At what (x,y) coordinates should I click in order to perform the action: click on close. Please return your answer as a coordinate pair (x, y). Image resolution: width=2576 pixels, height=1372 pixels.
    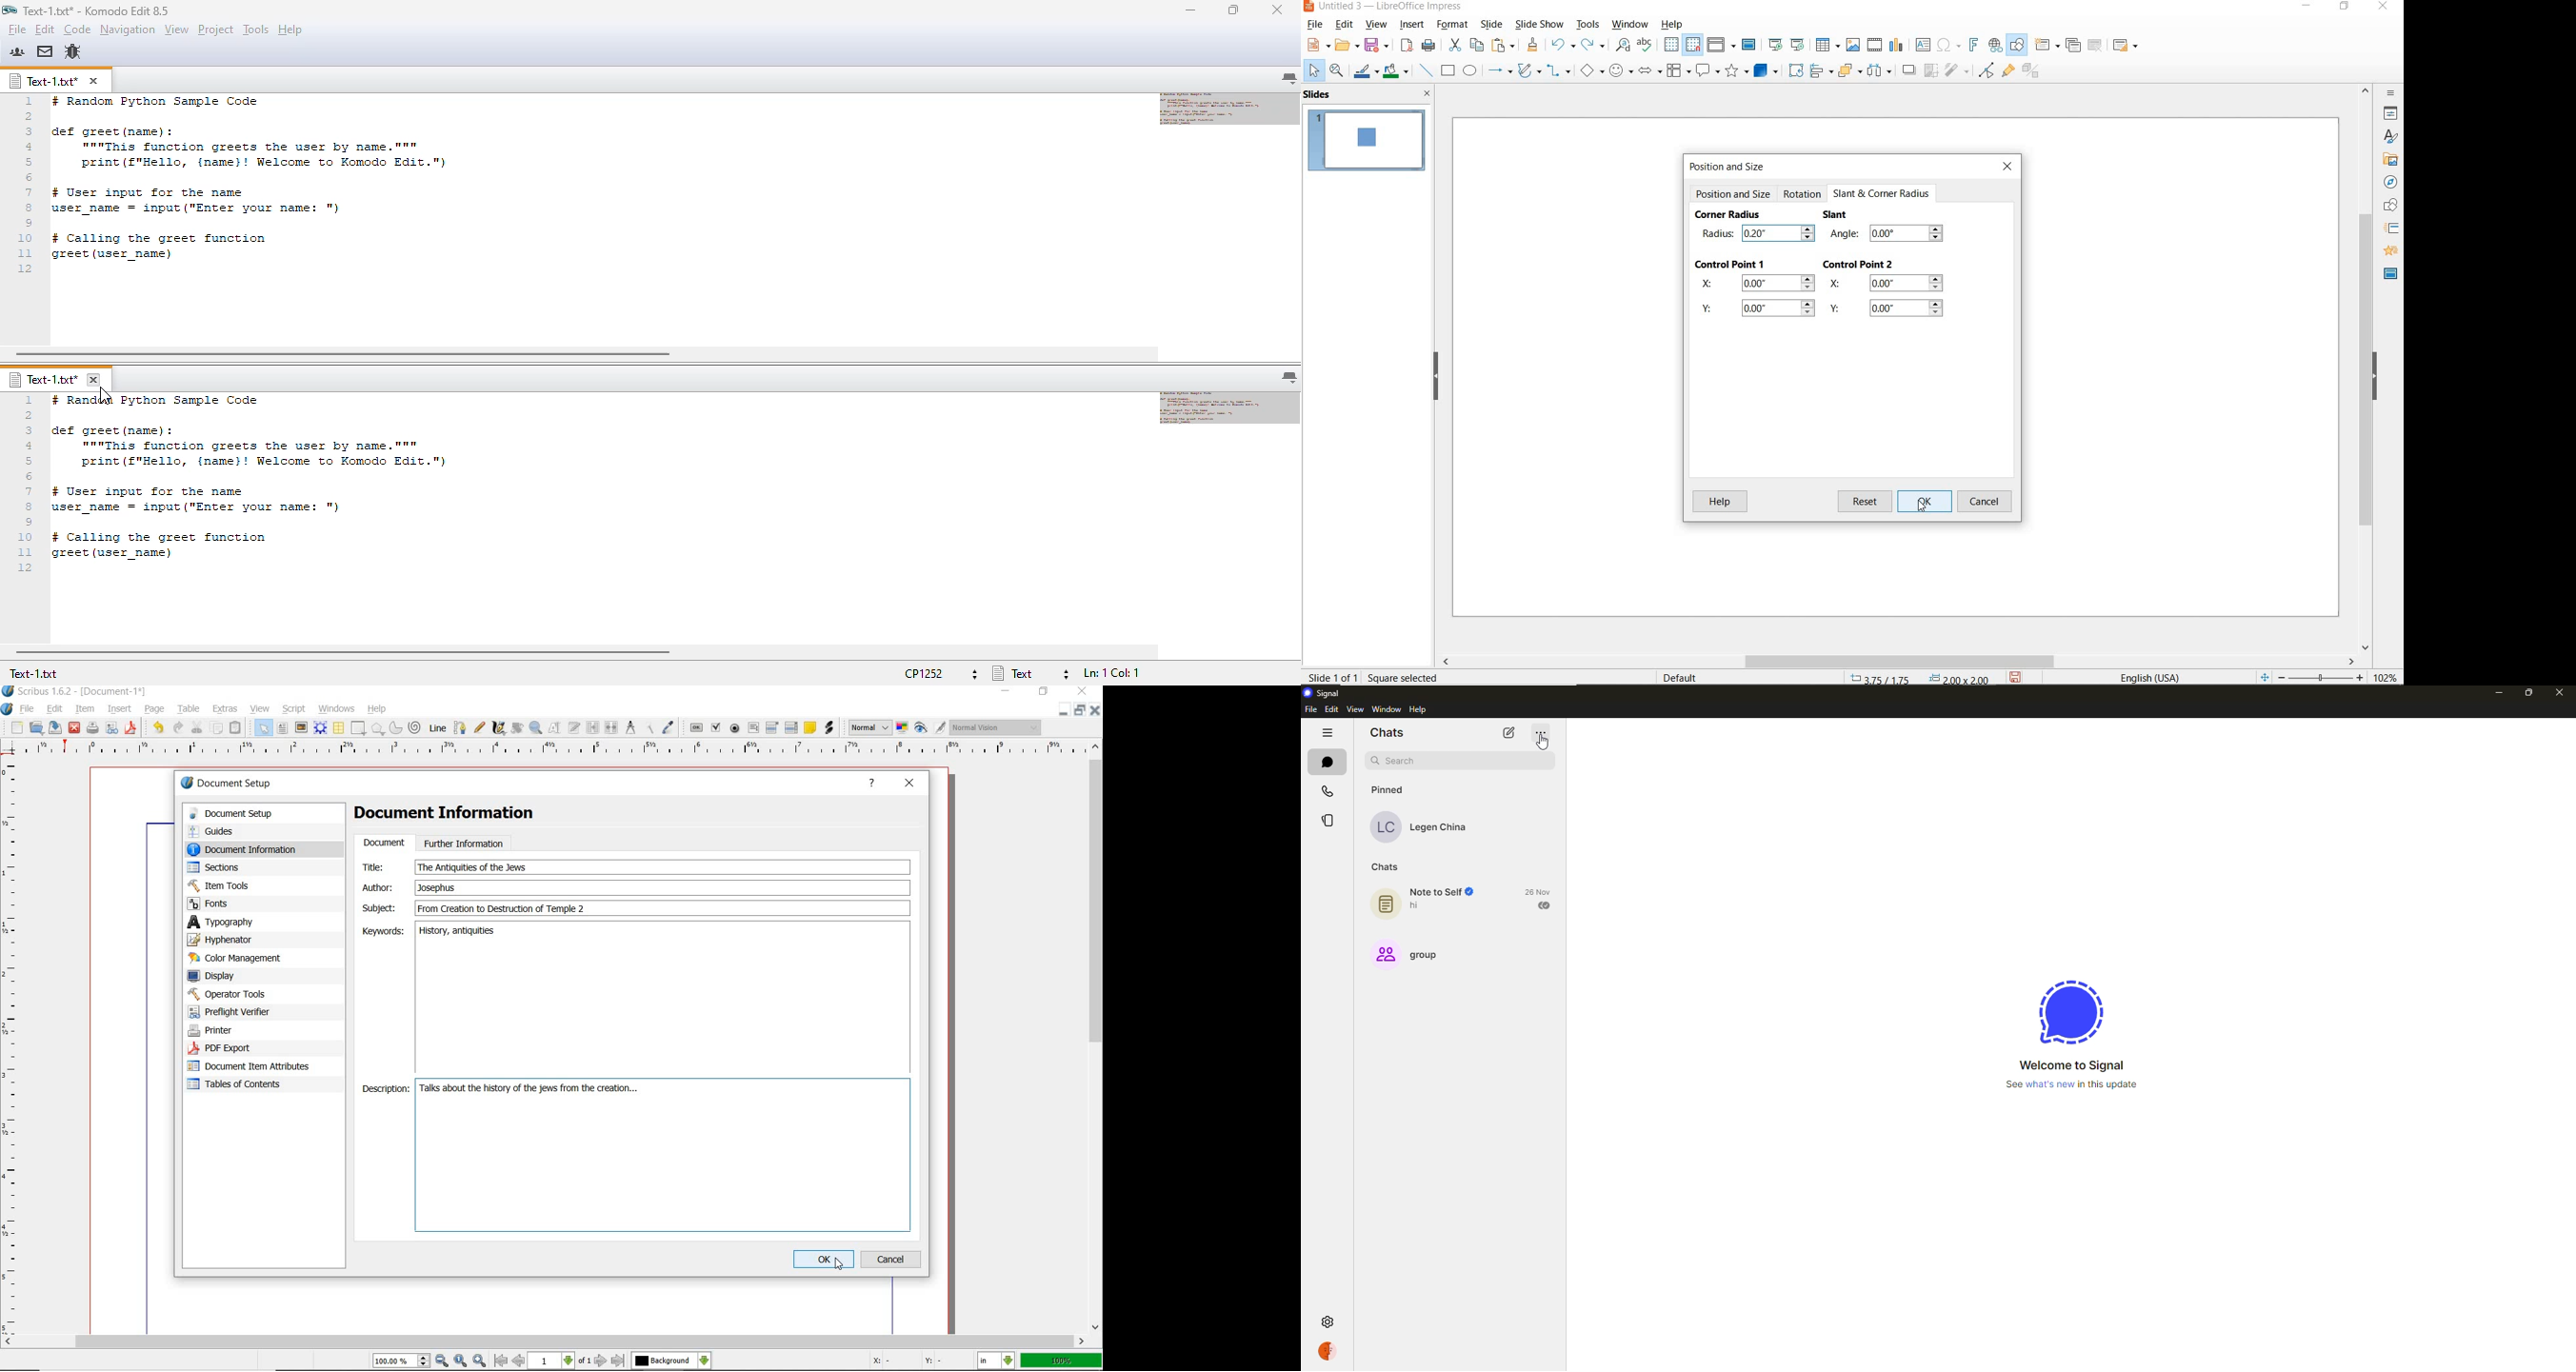
    Looking at the image, I should click on (75, 729).